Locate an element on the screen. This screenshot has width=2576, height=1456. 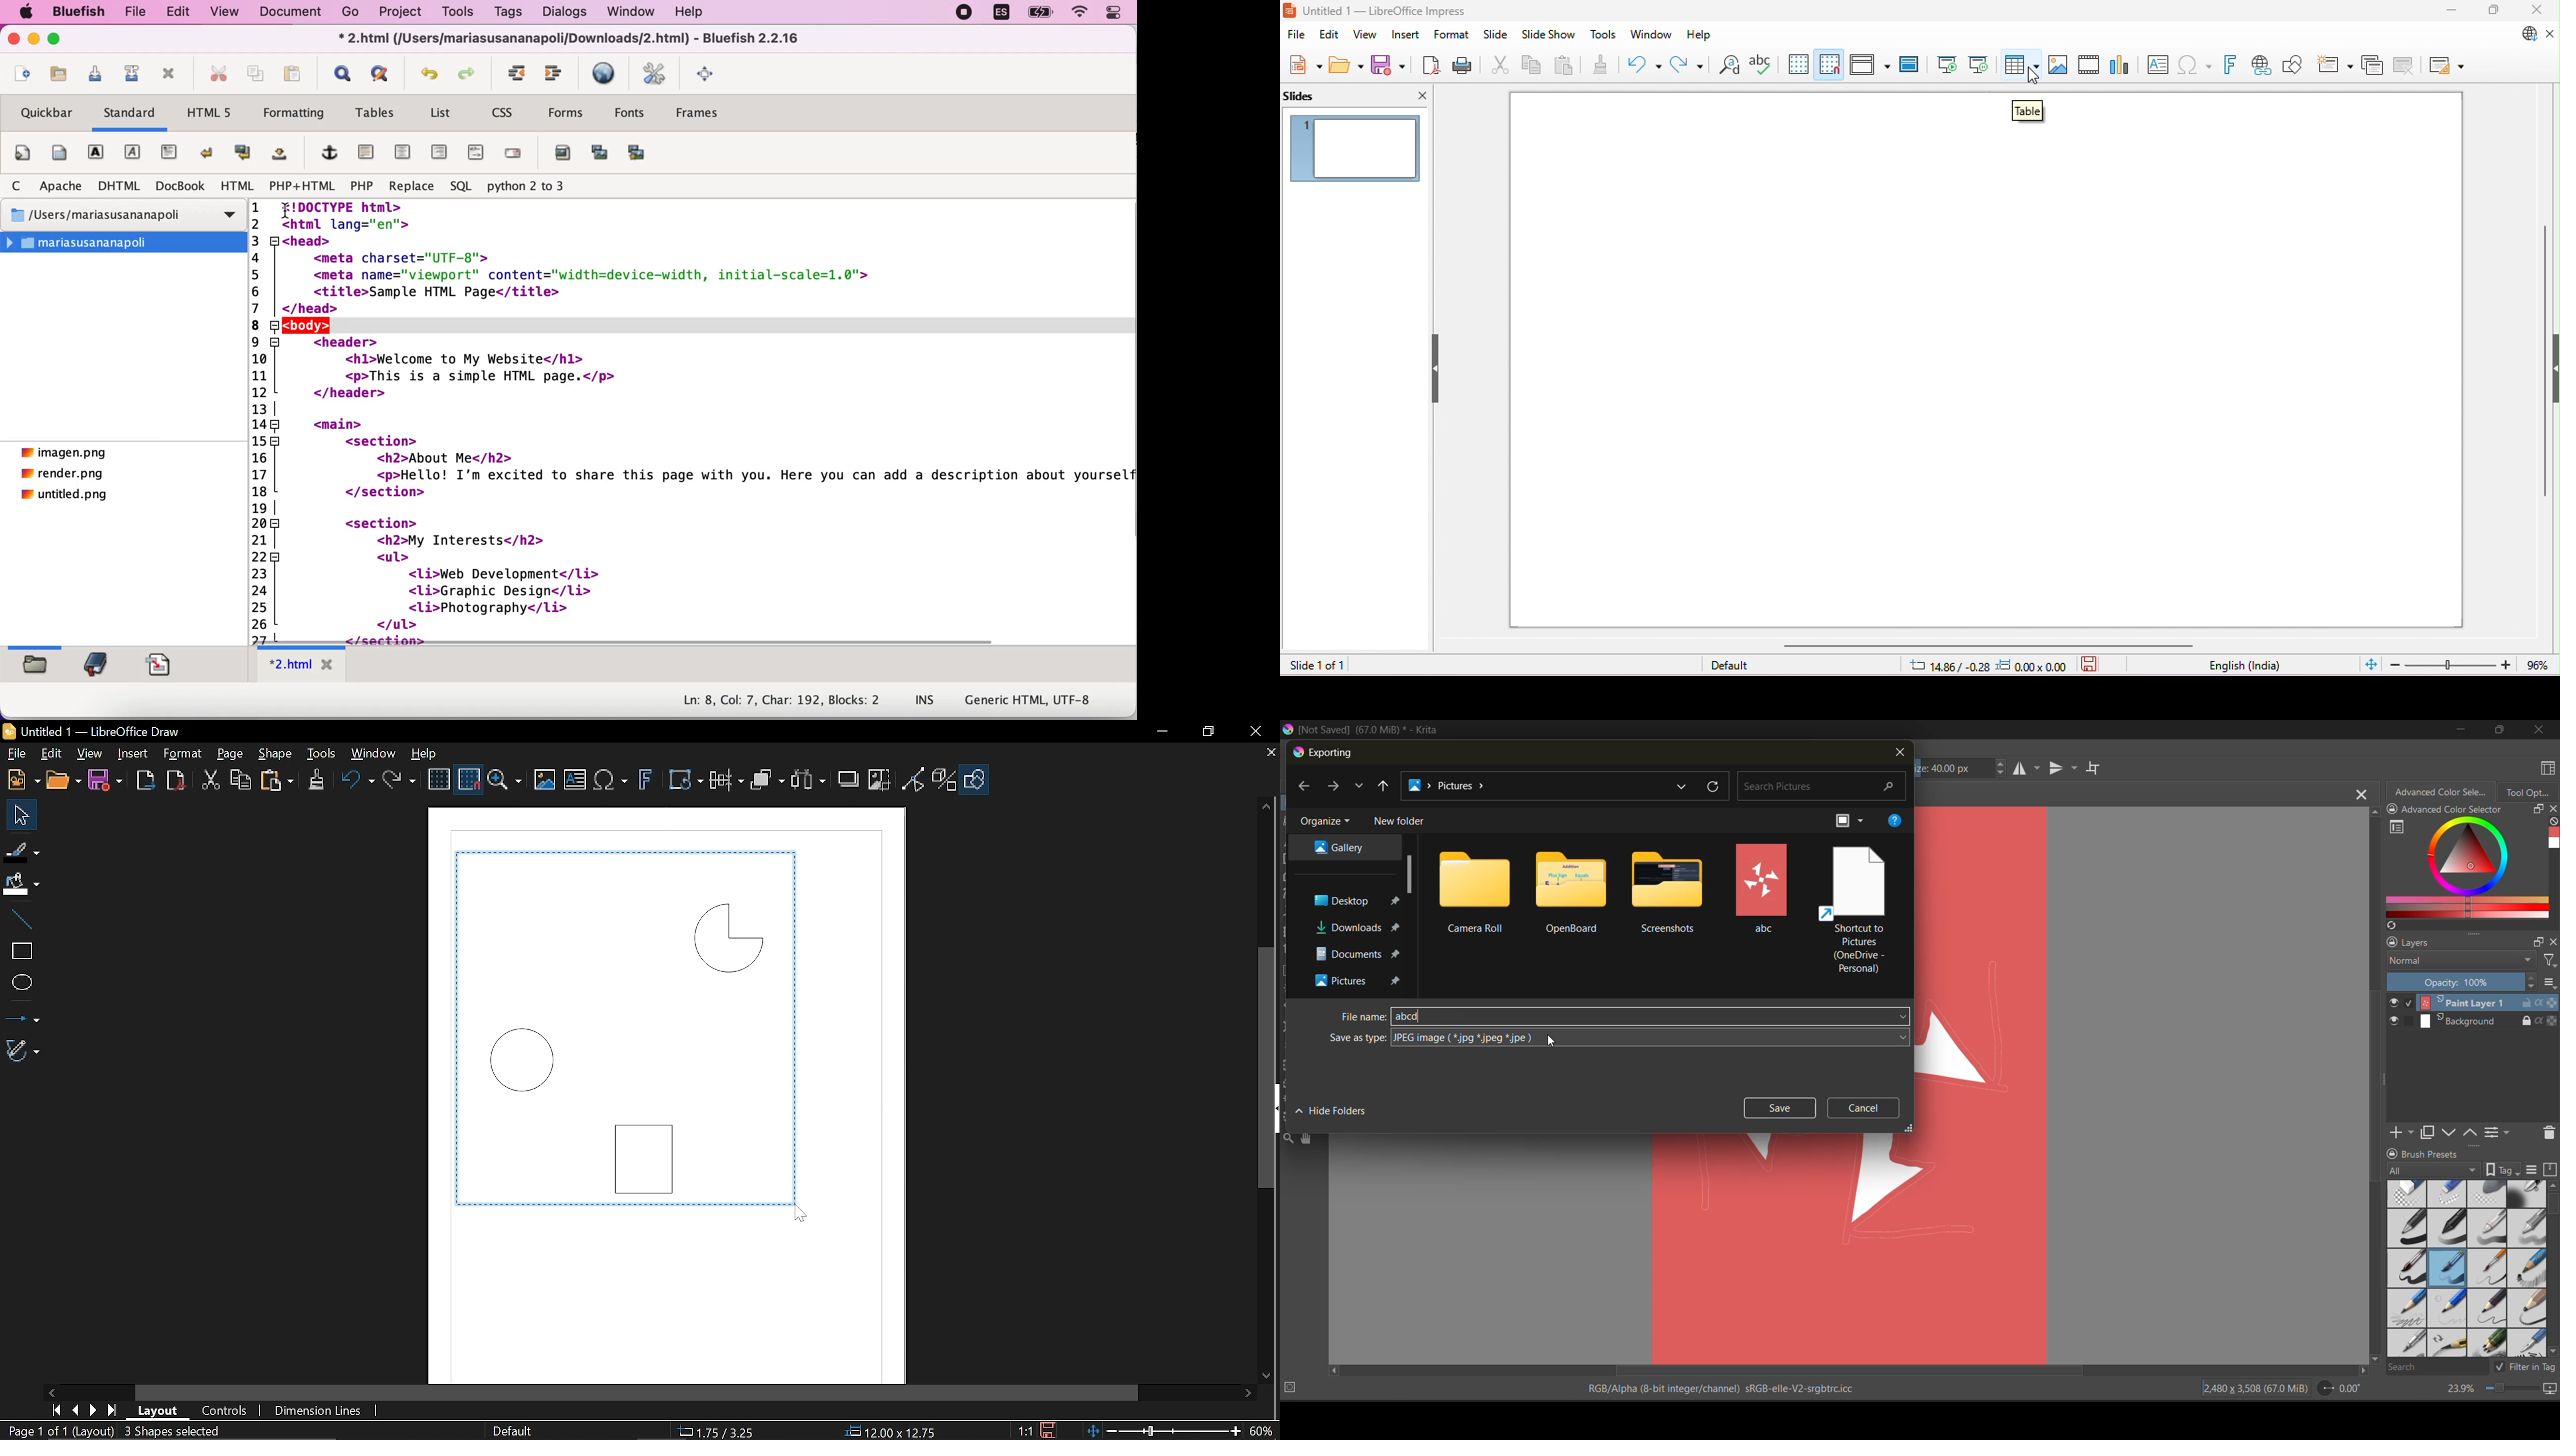
delete the layer or mask is located at coordinates (2545, 1135).